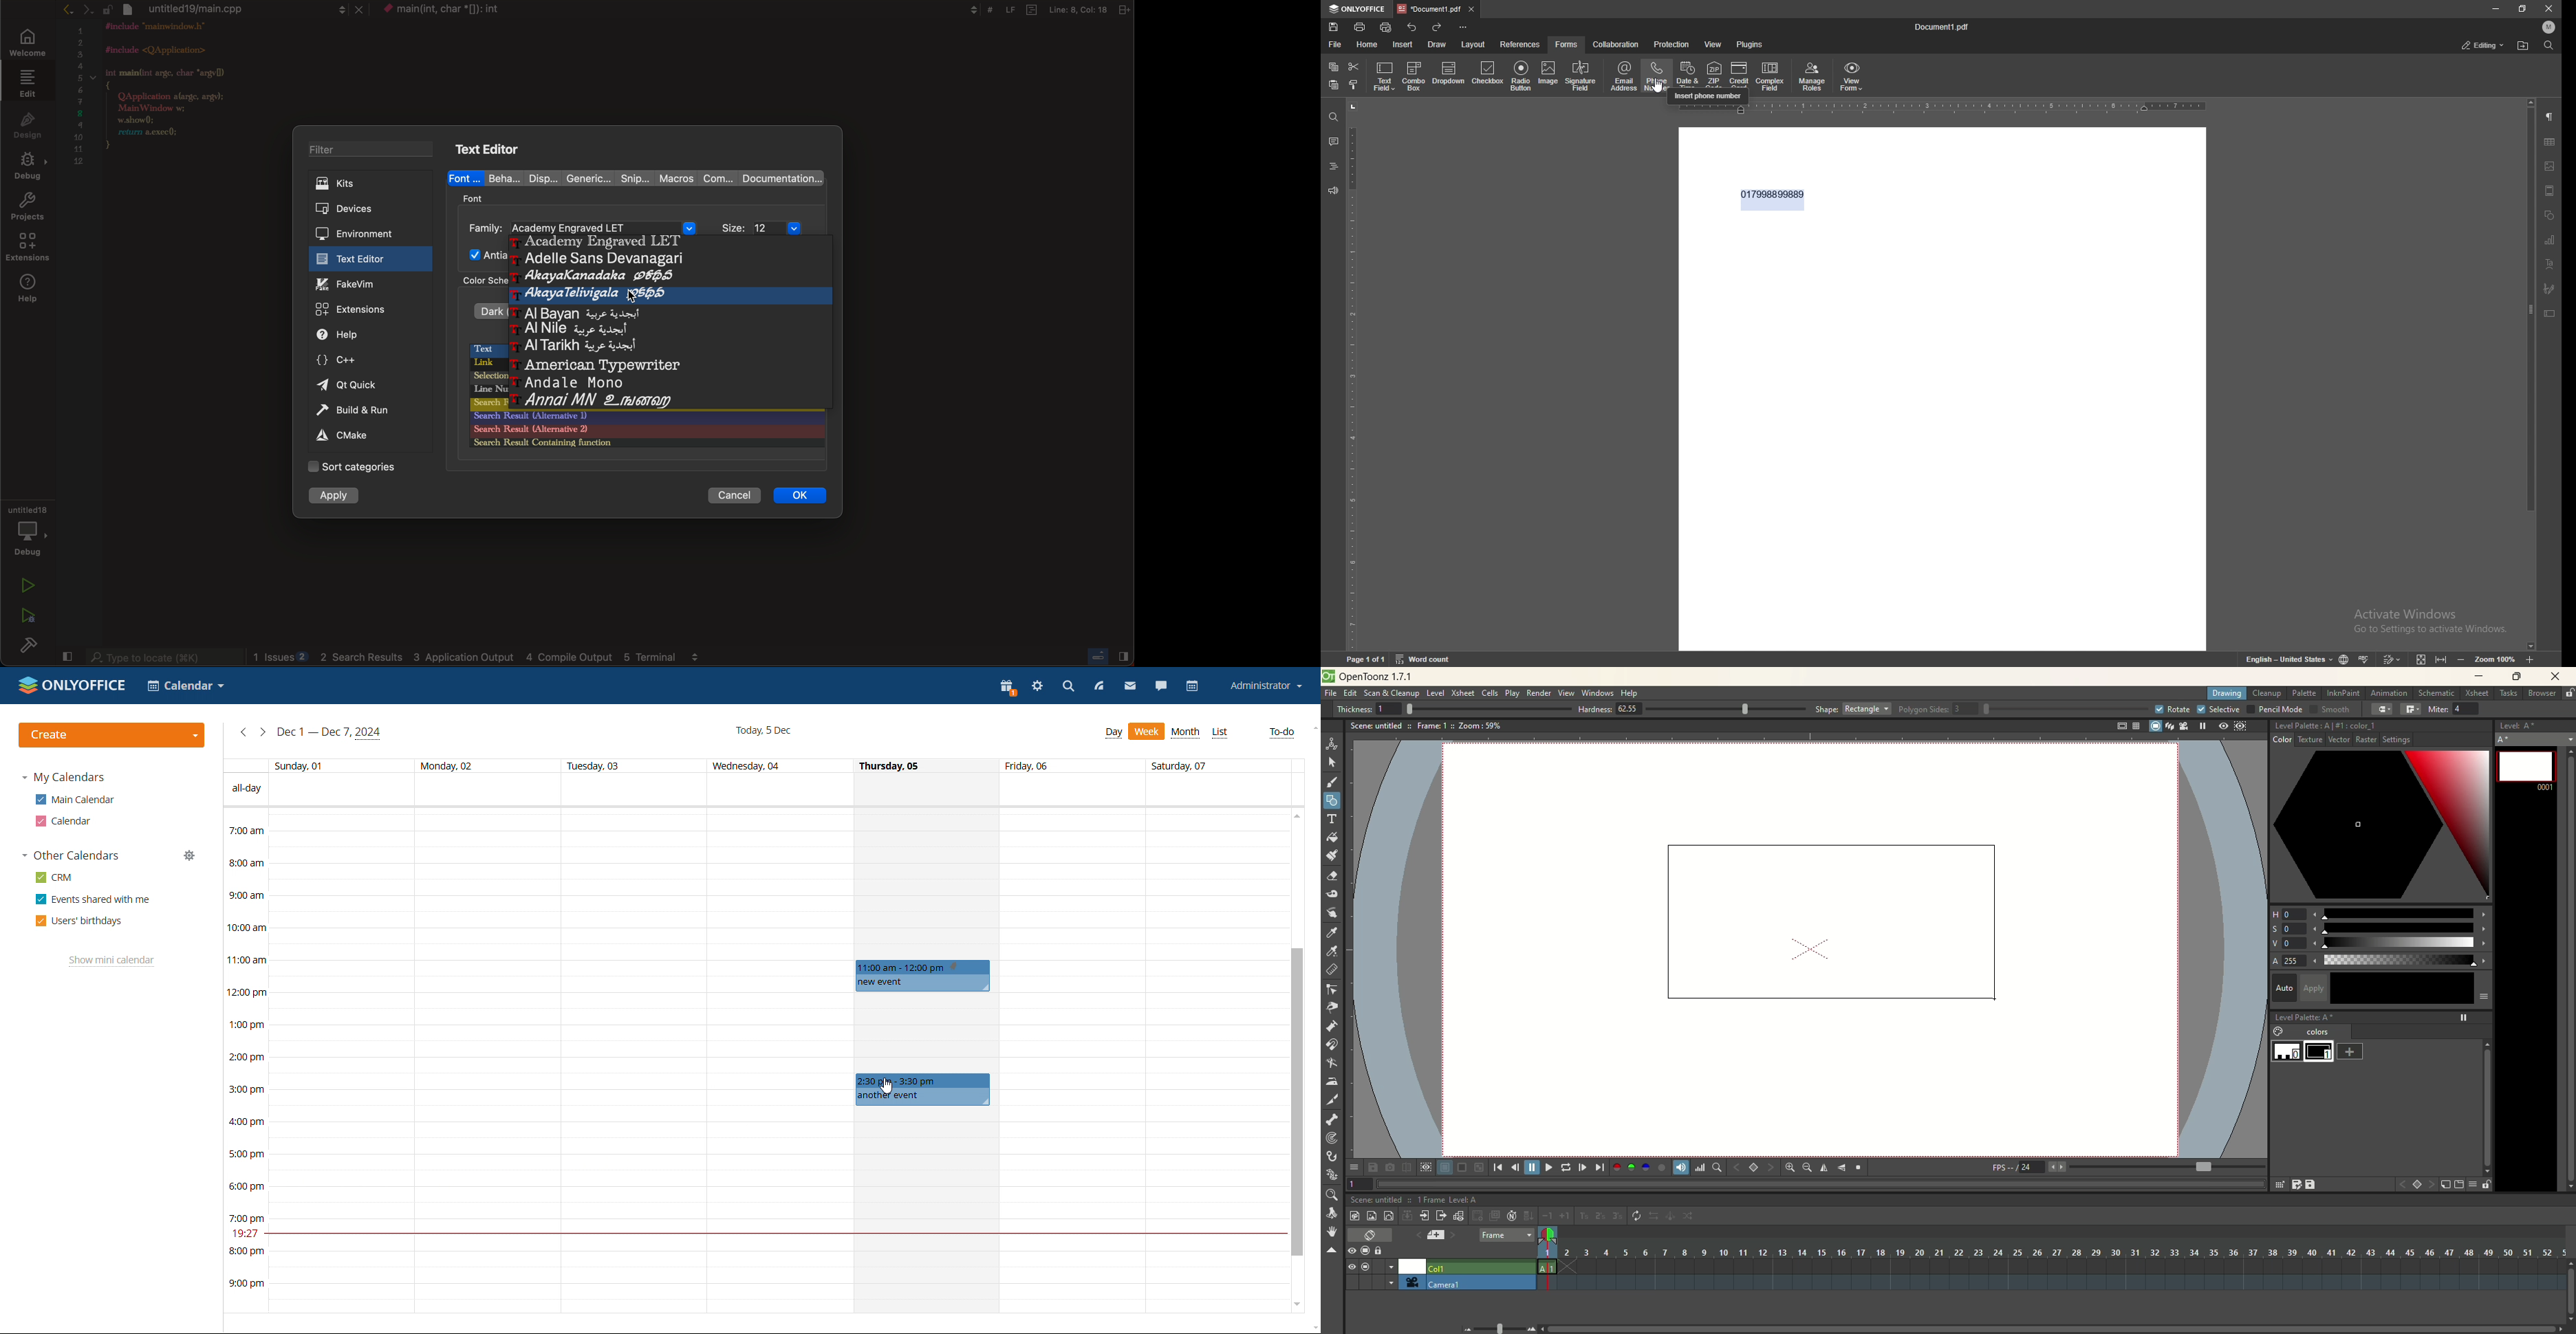 The width and height of the screenshot is (2576, 1344). What do you see at coordinates (1658, 76) in the screenshot?
I see `phone number` at bounding box center [1658, 76].